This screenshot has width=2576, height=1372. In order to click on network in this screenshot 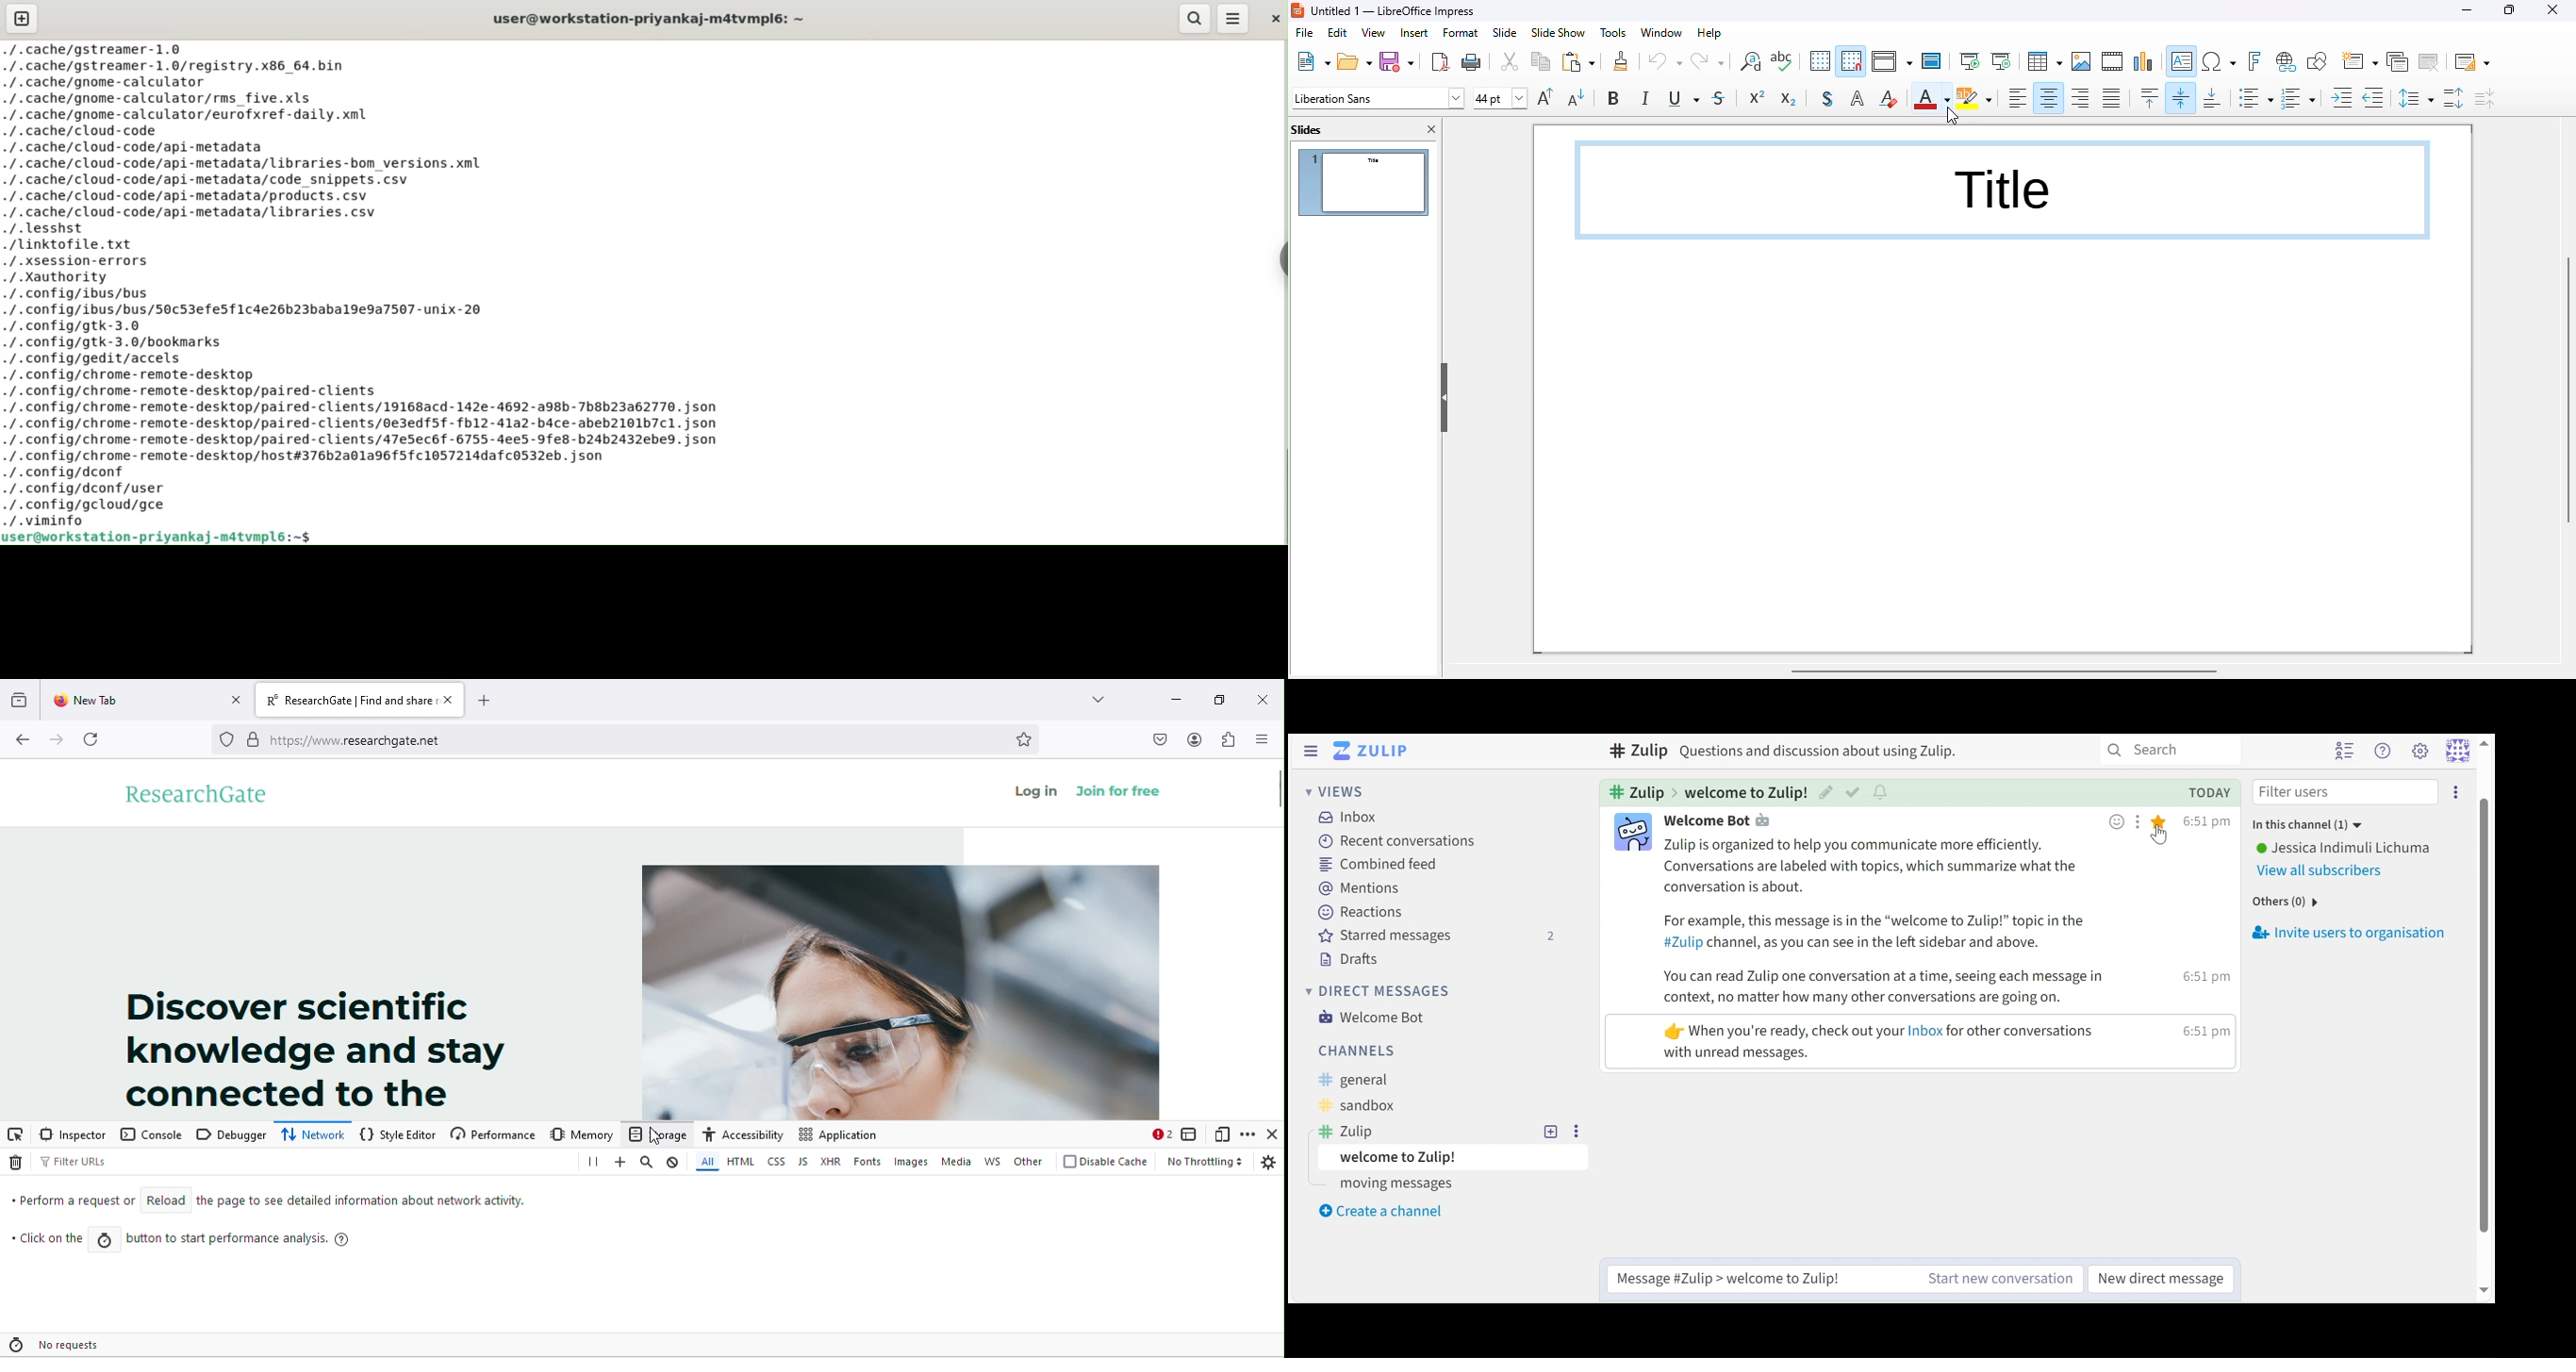, I will do `click(310, 1131)`.